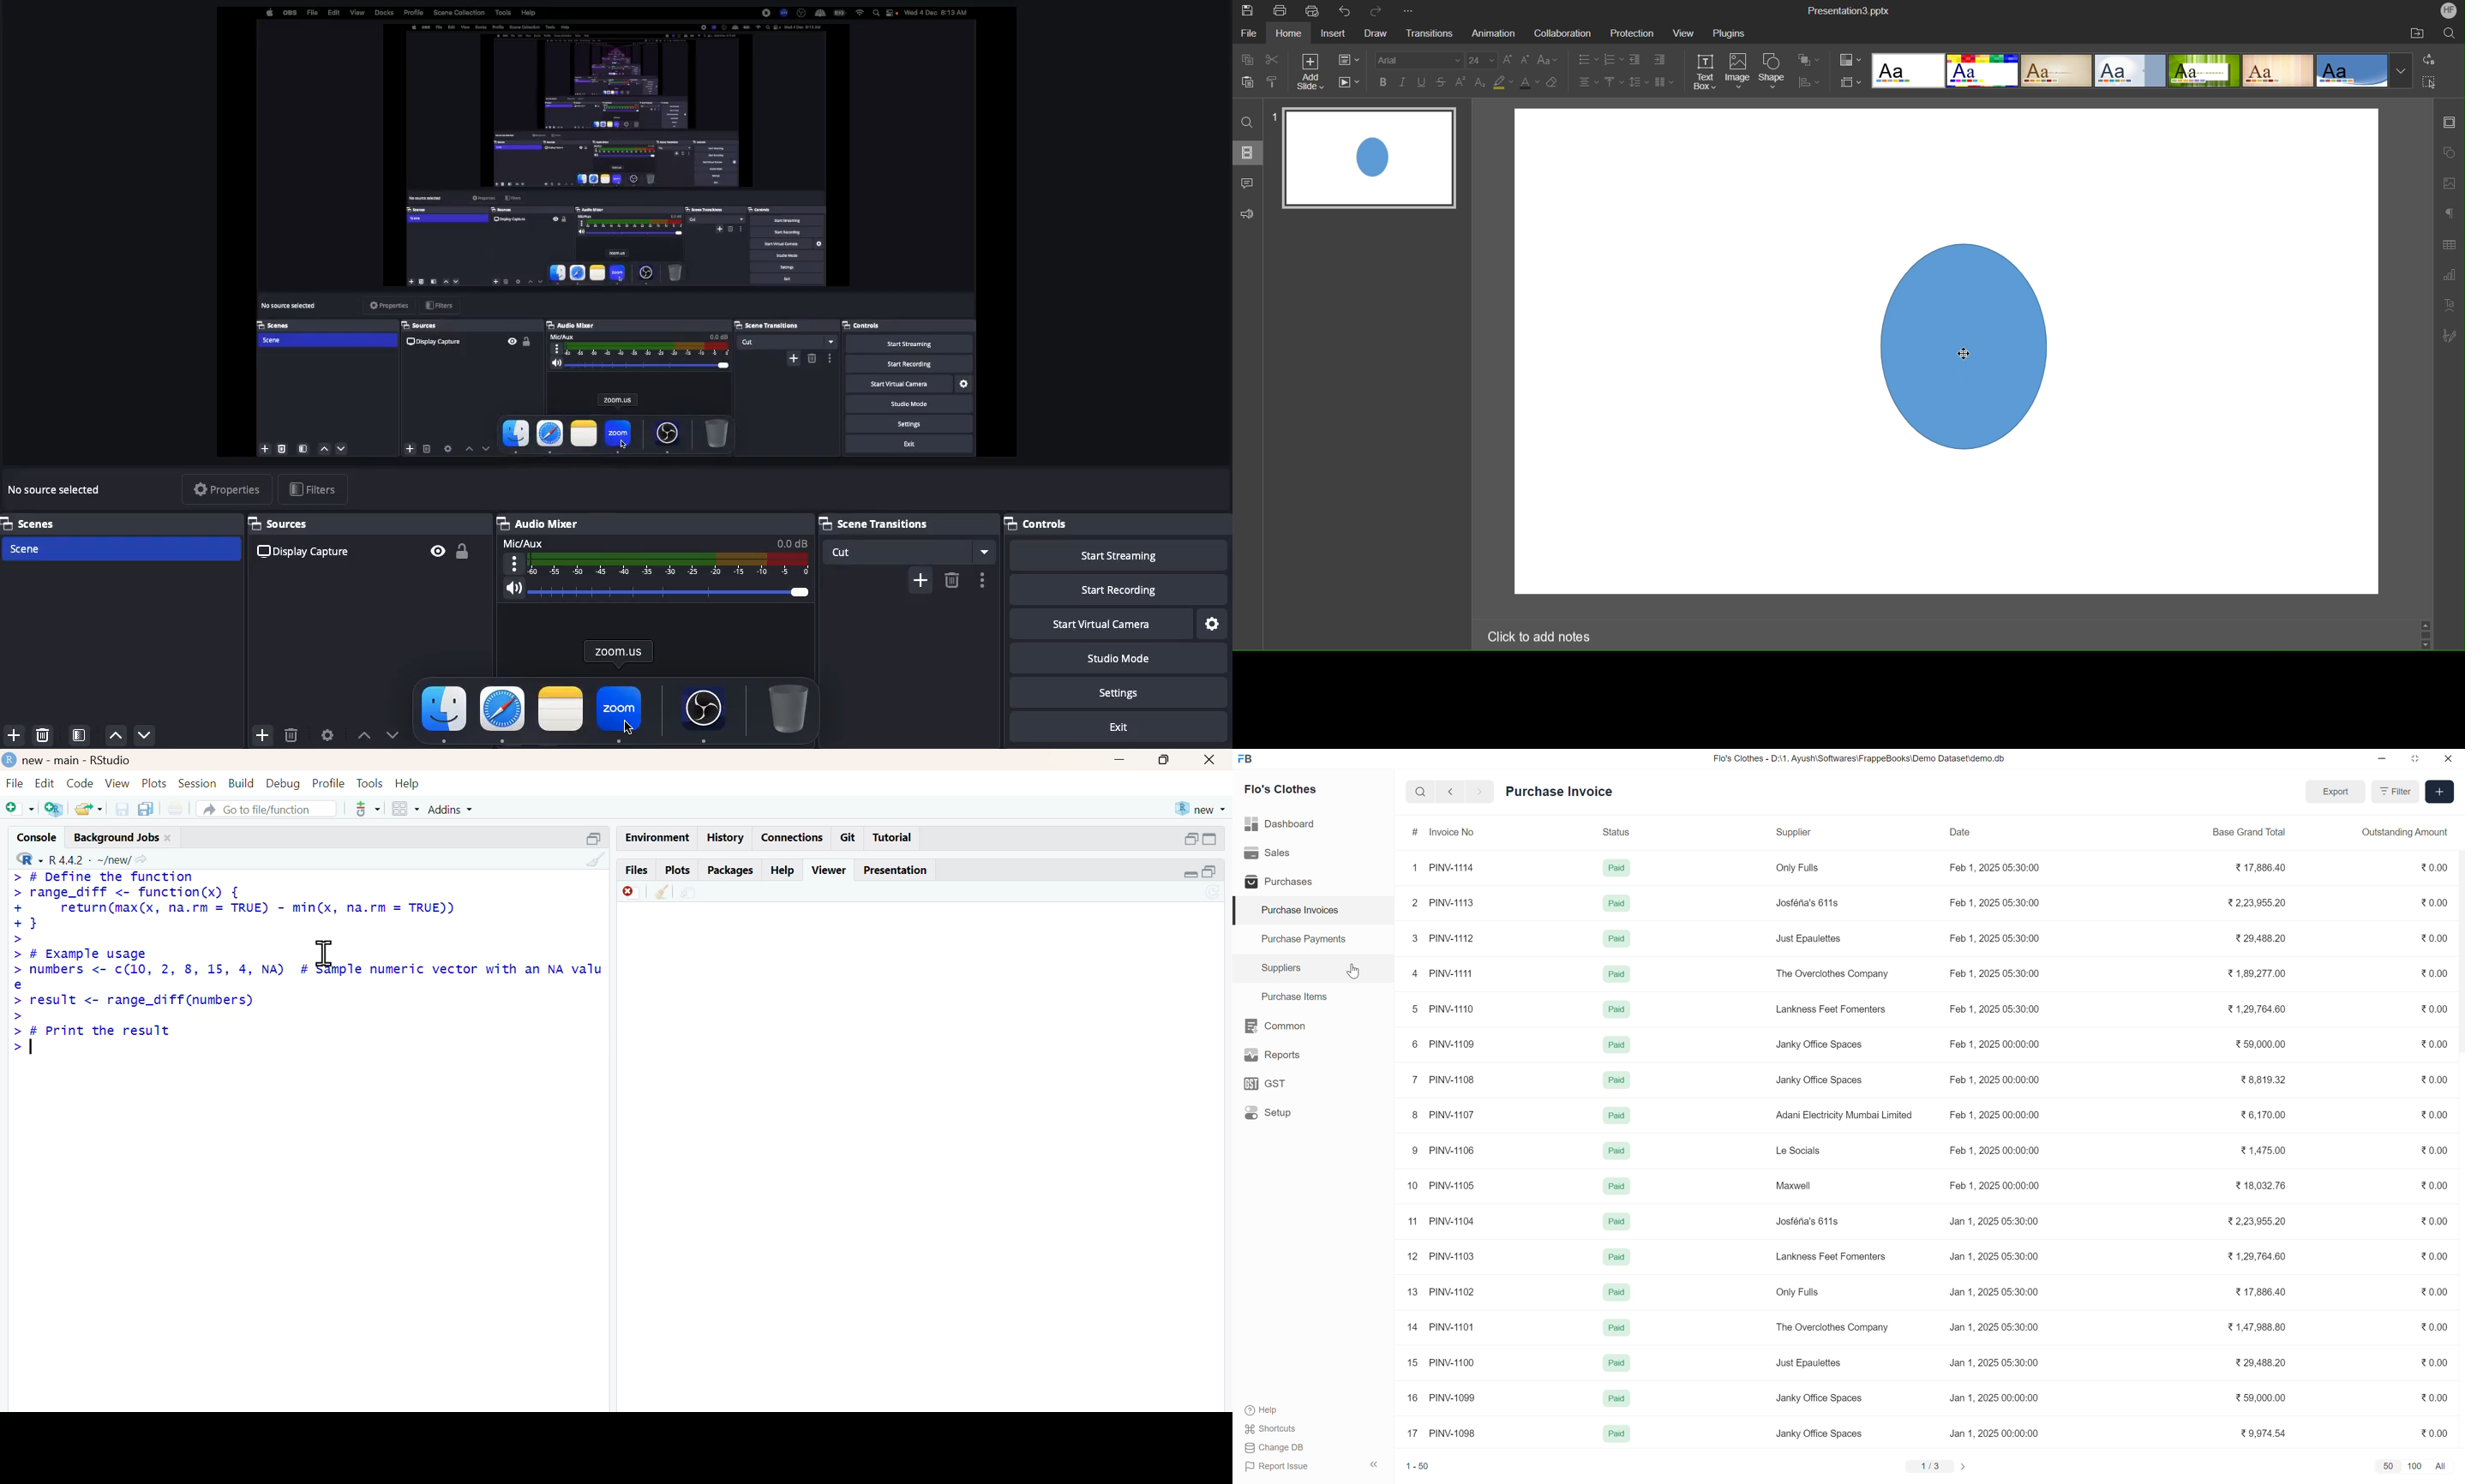 This screenshot has width=2492, height=1484. I want to click on Text Color, so click(1529, 85).